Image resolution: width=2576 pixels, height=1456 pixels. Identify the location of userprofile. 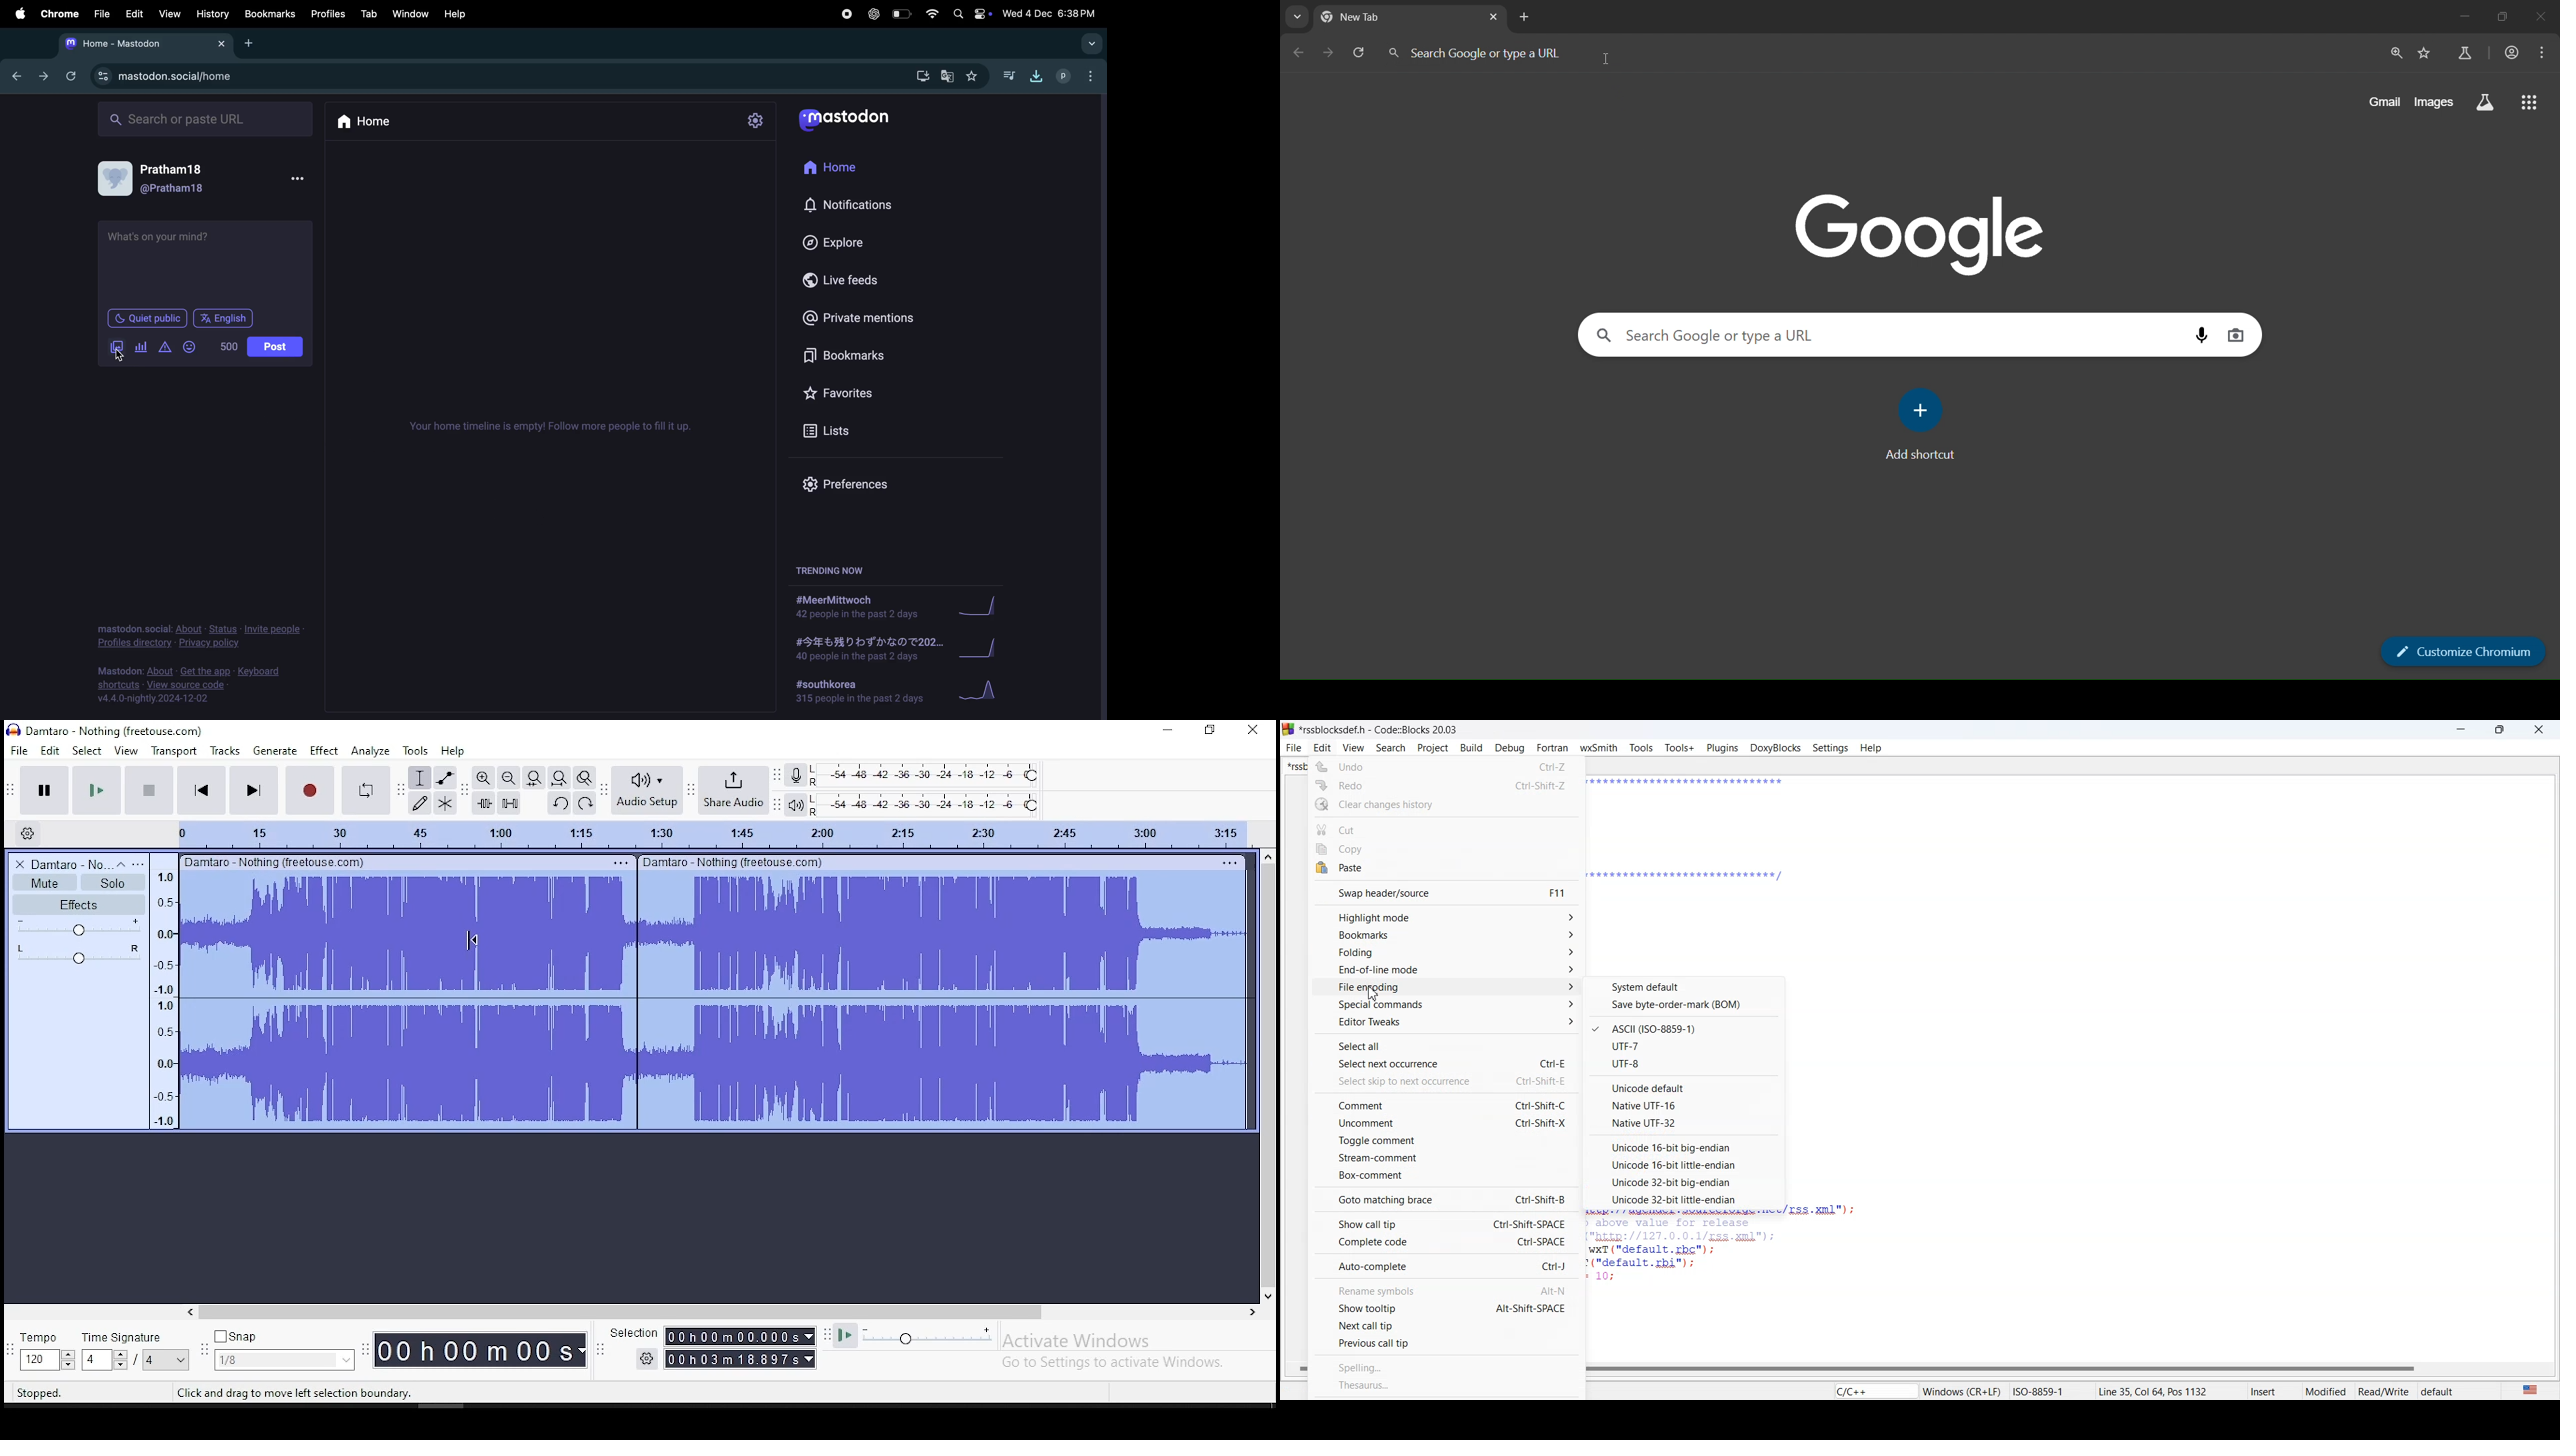
(1079, 76).